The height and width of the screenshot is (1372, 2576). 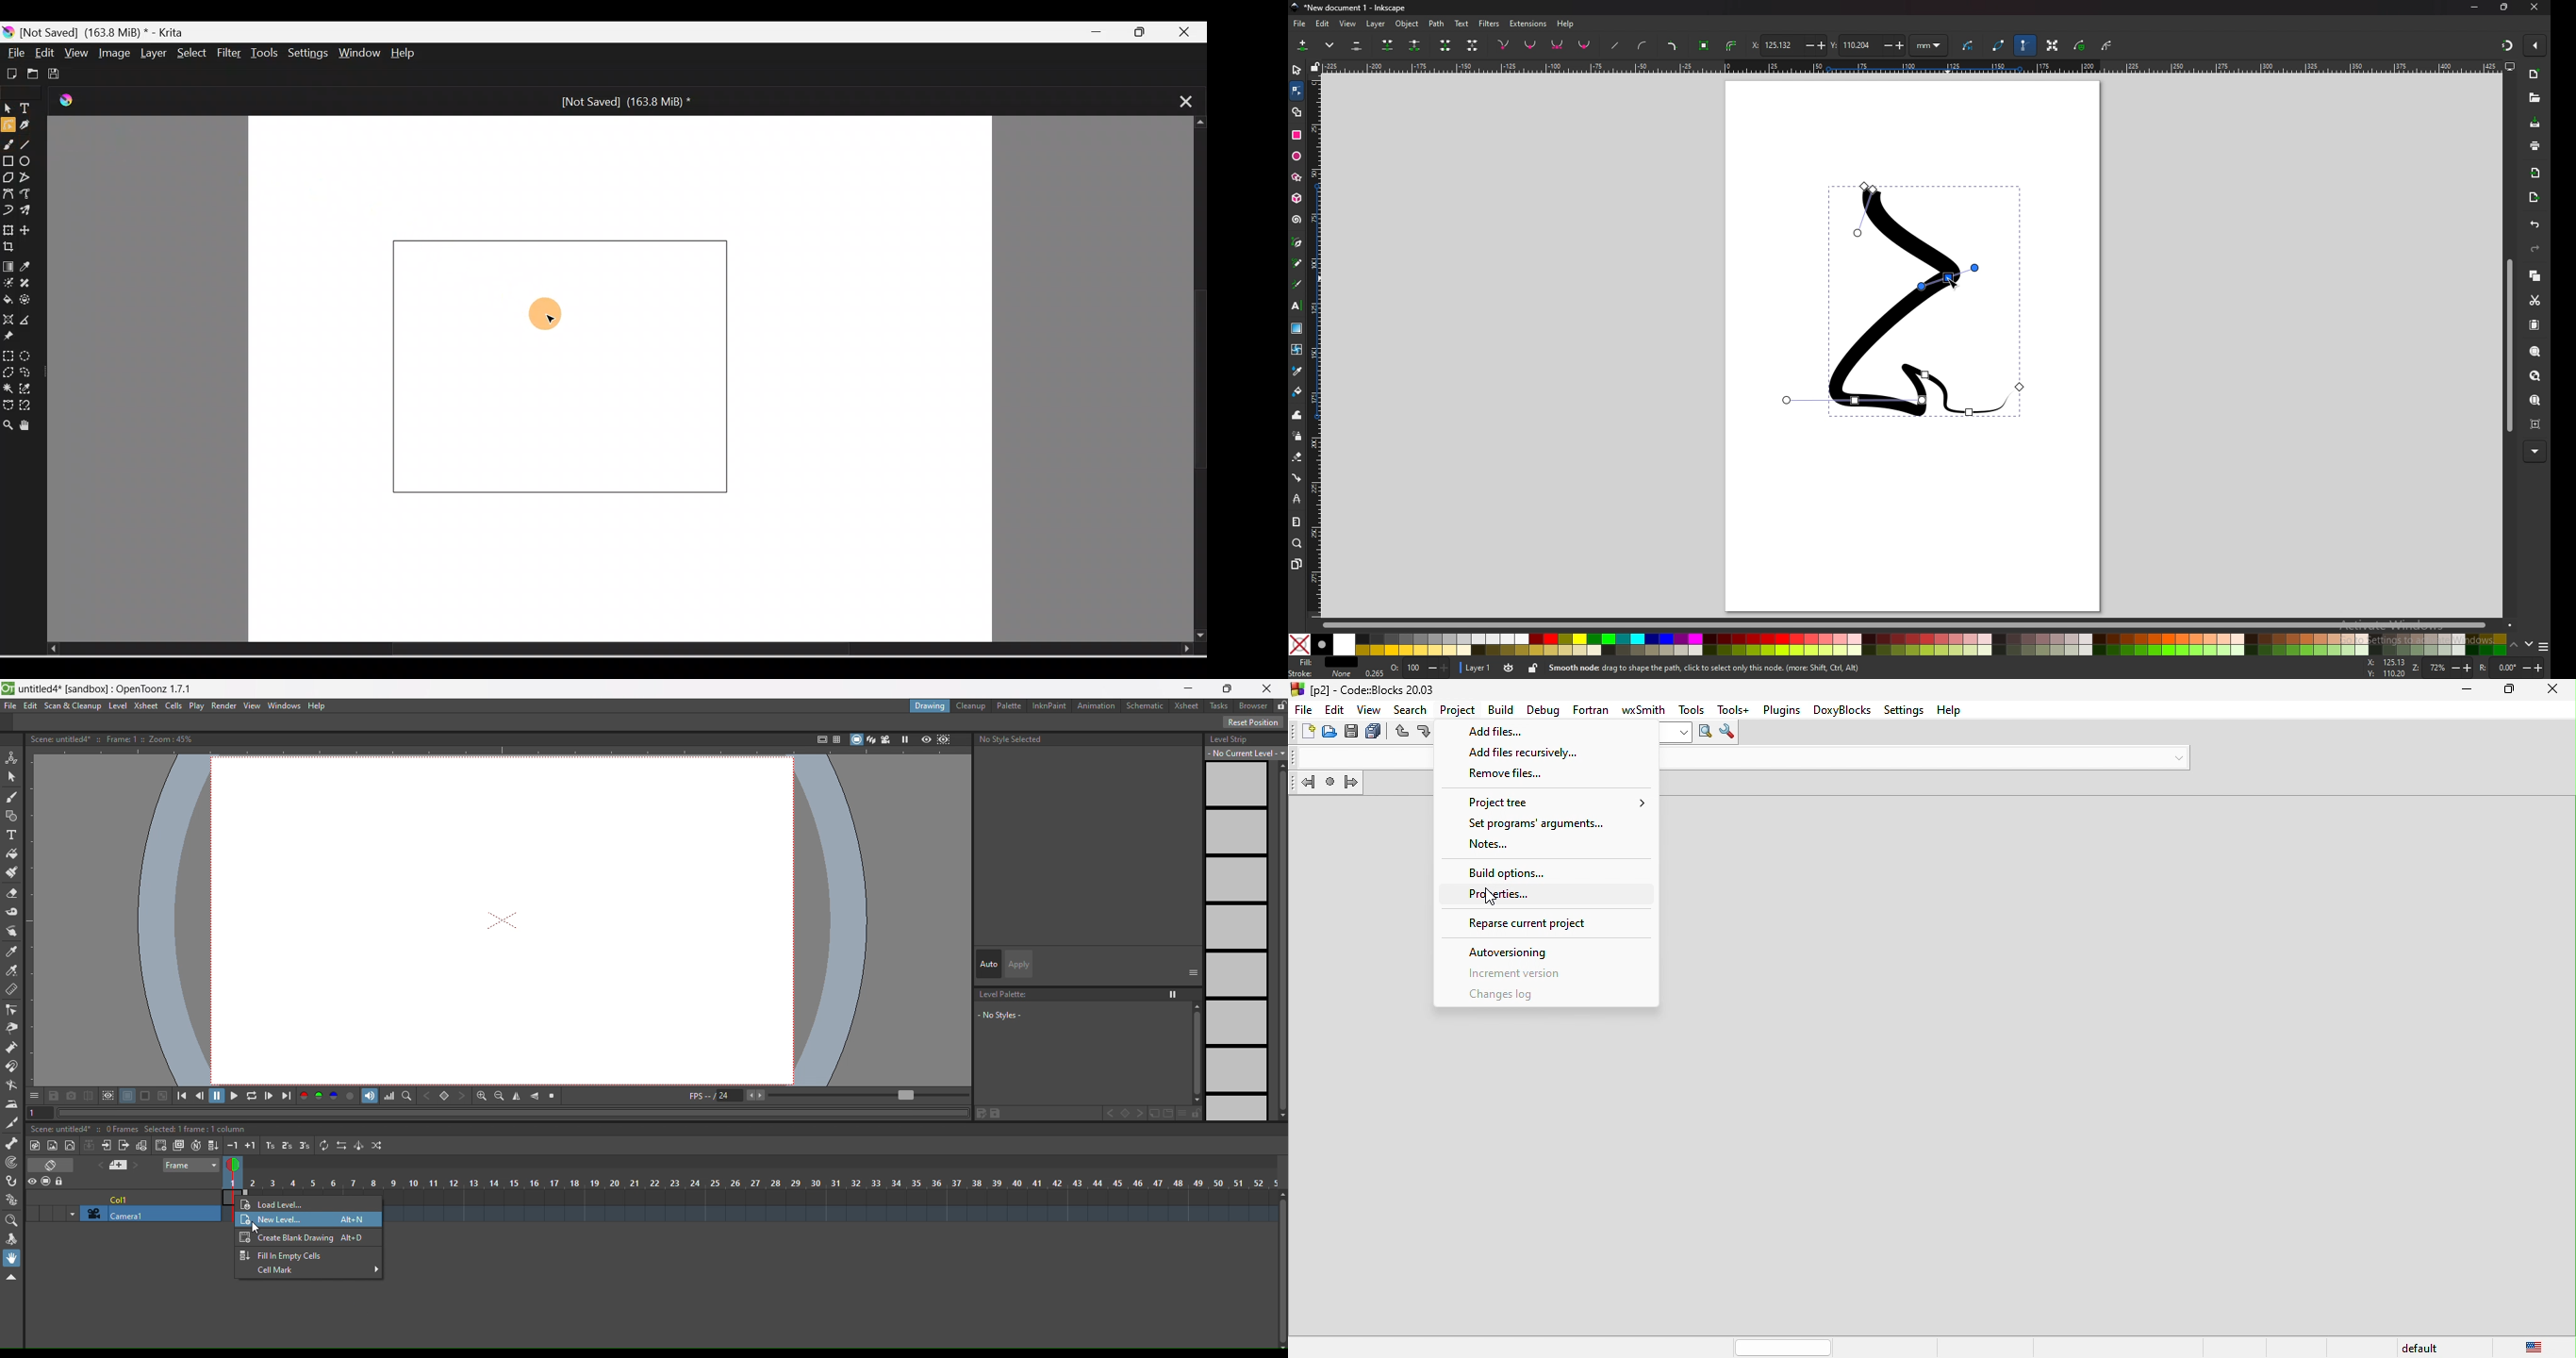 I want to click on debug, so click(x=1542, y=707).